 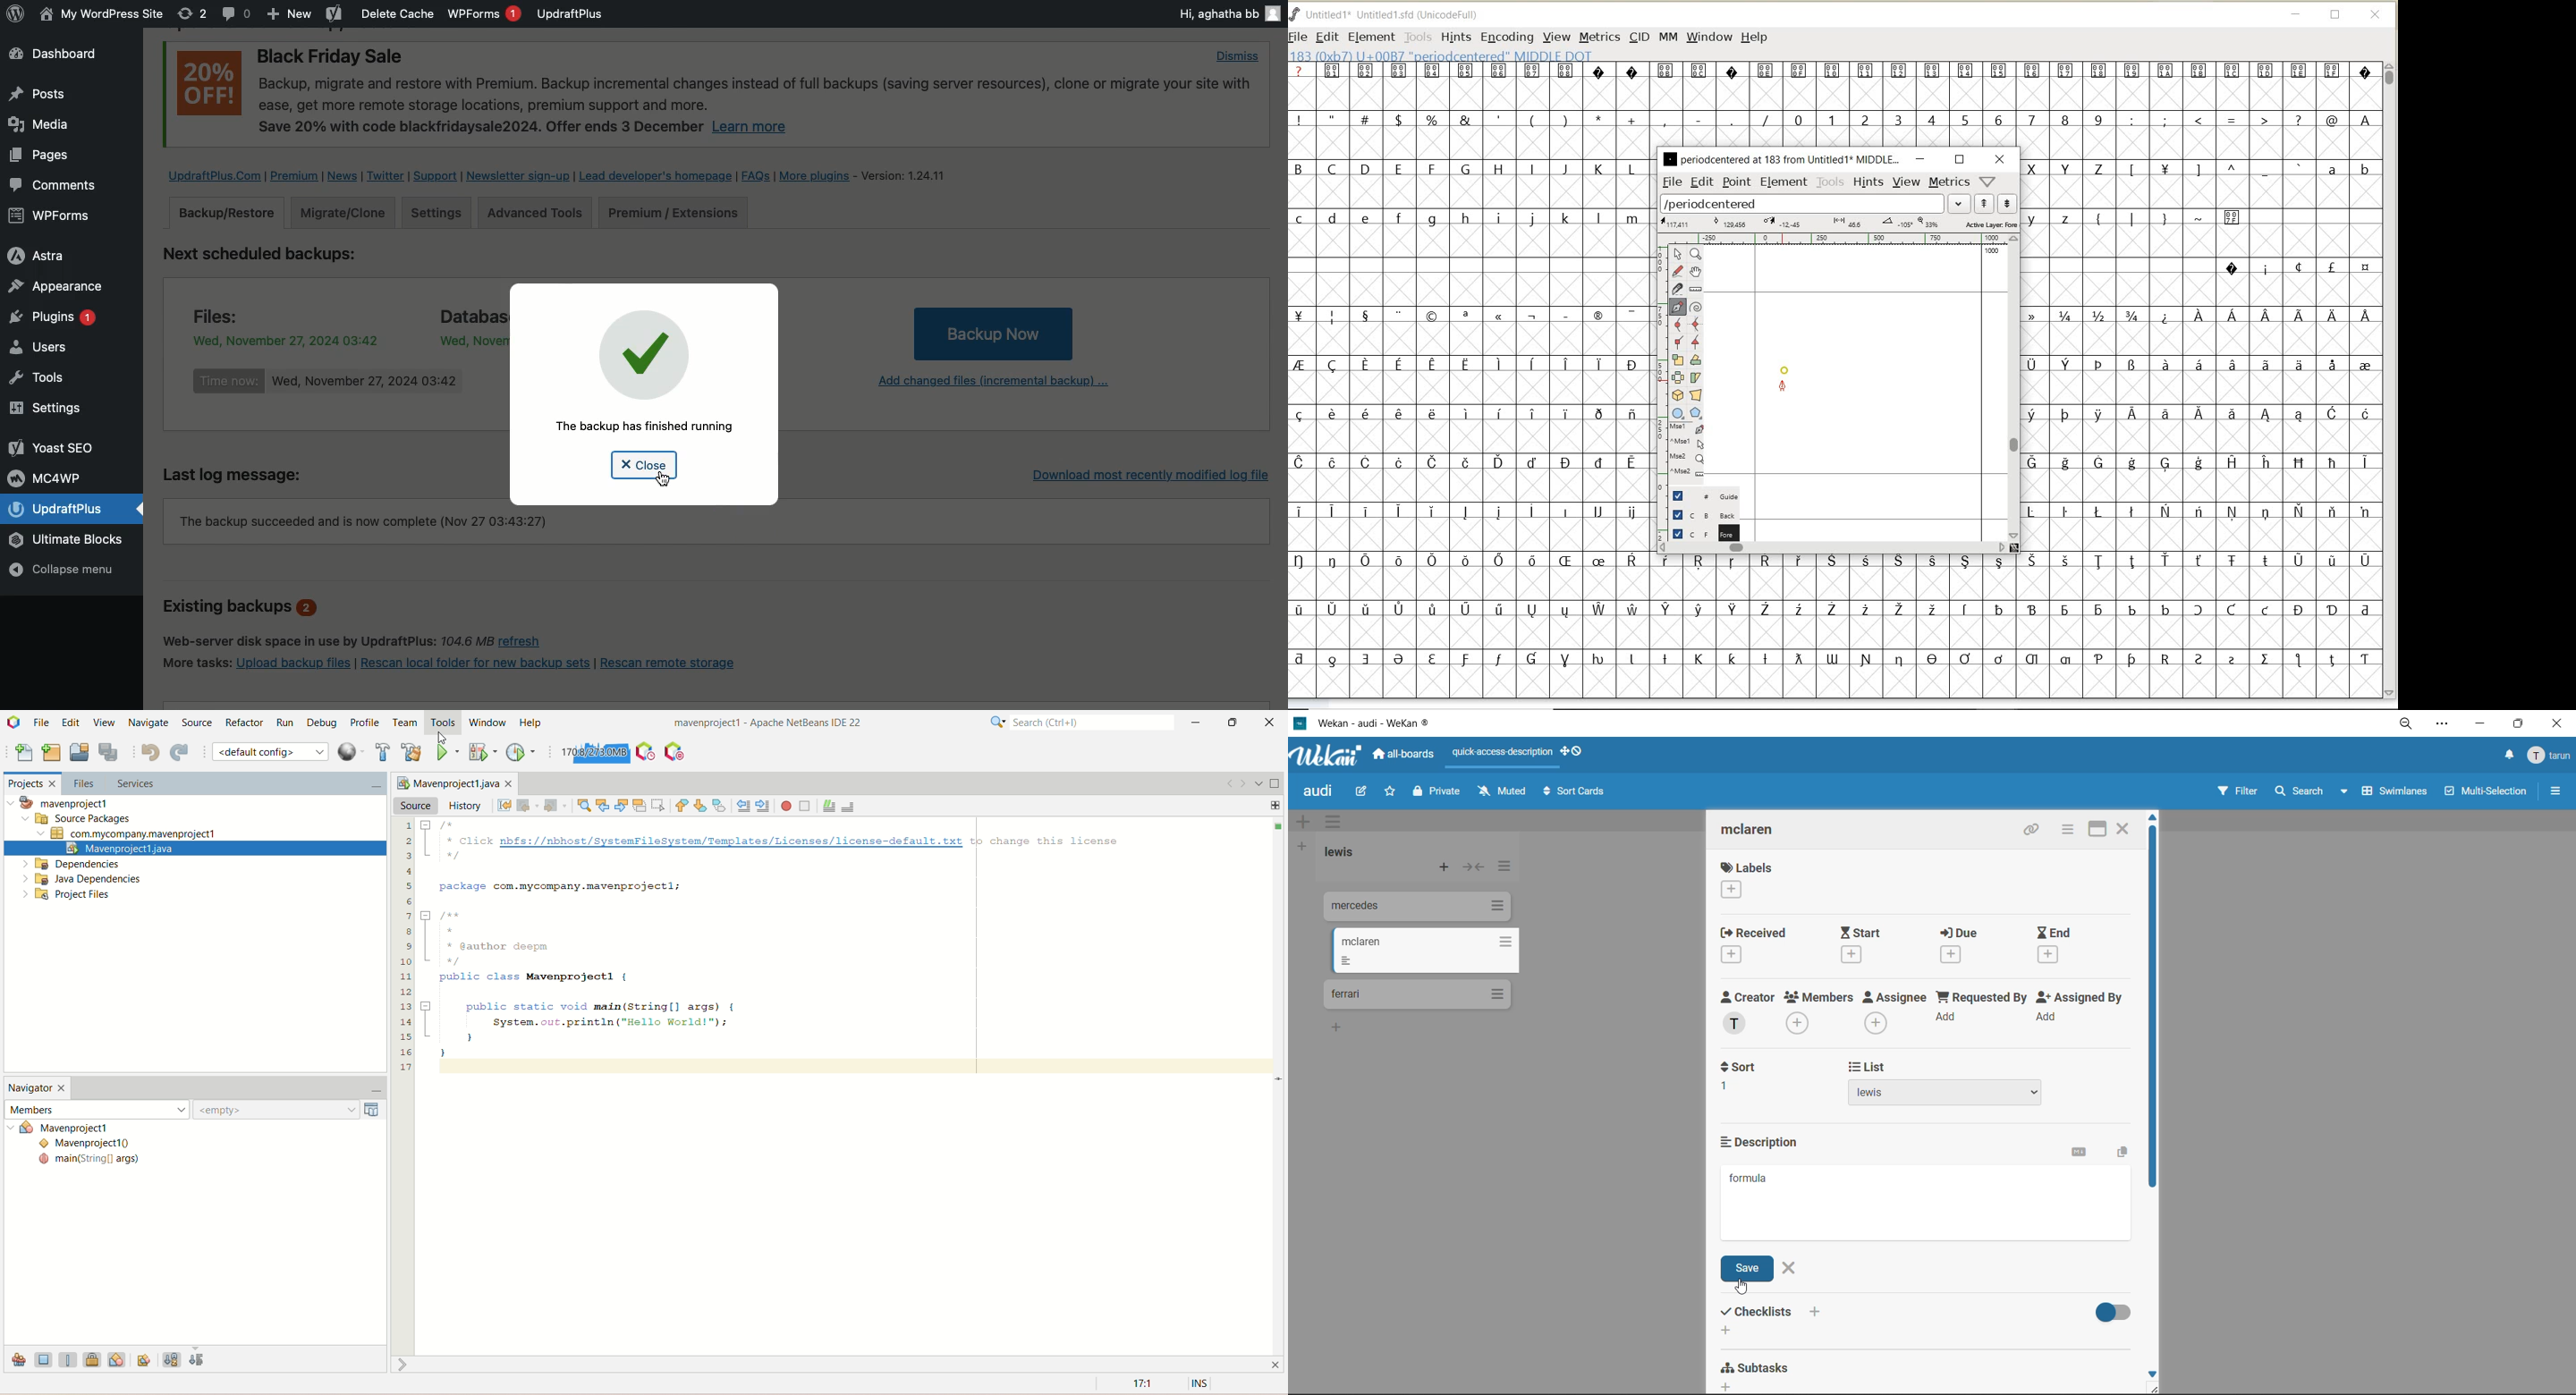 I want to click on special characters, so click(x=2185, y=223).